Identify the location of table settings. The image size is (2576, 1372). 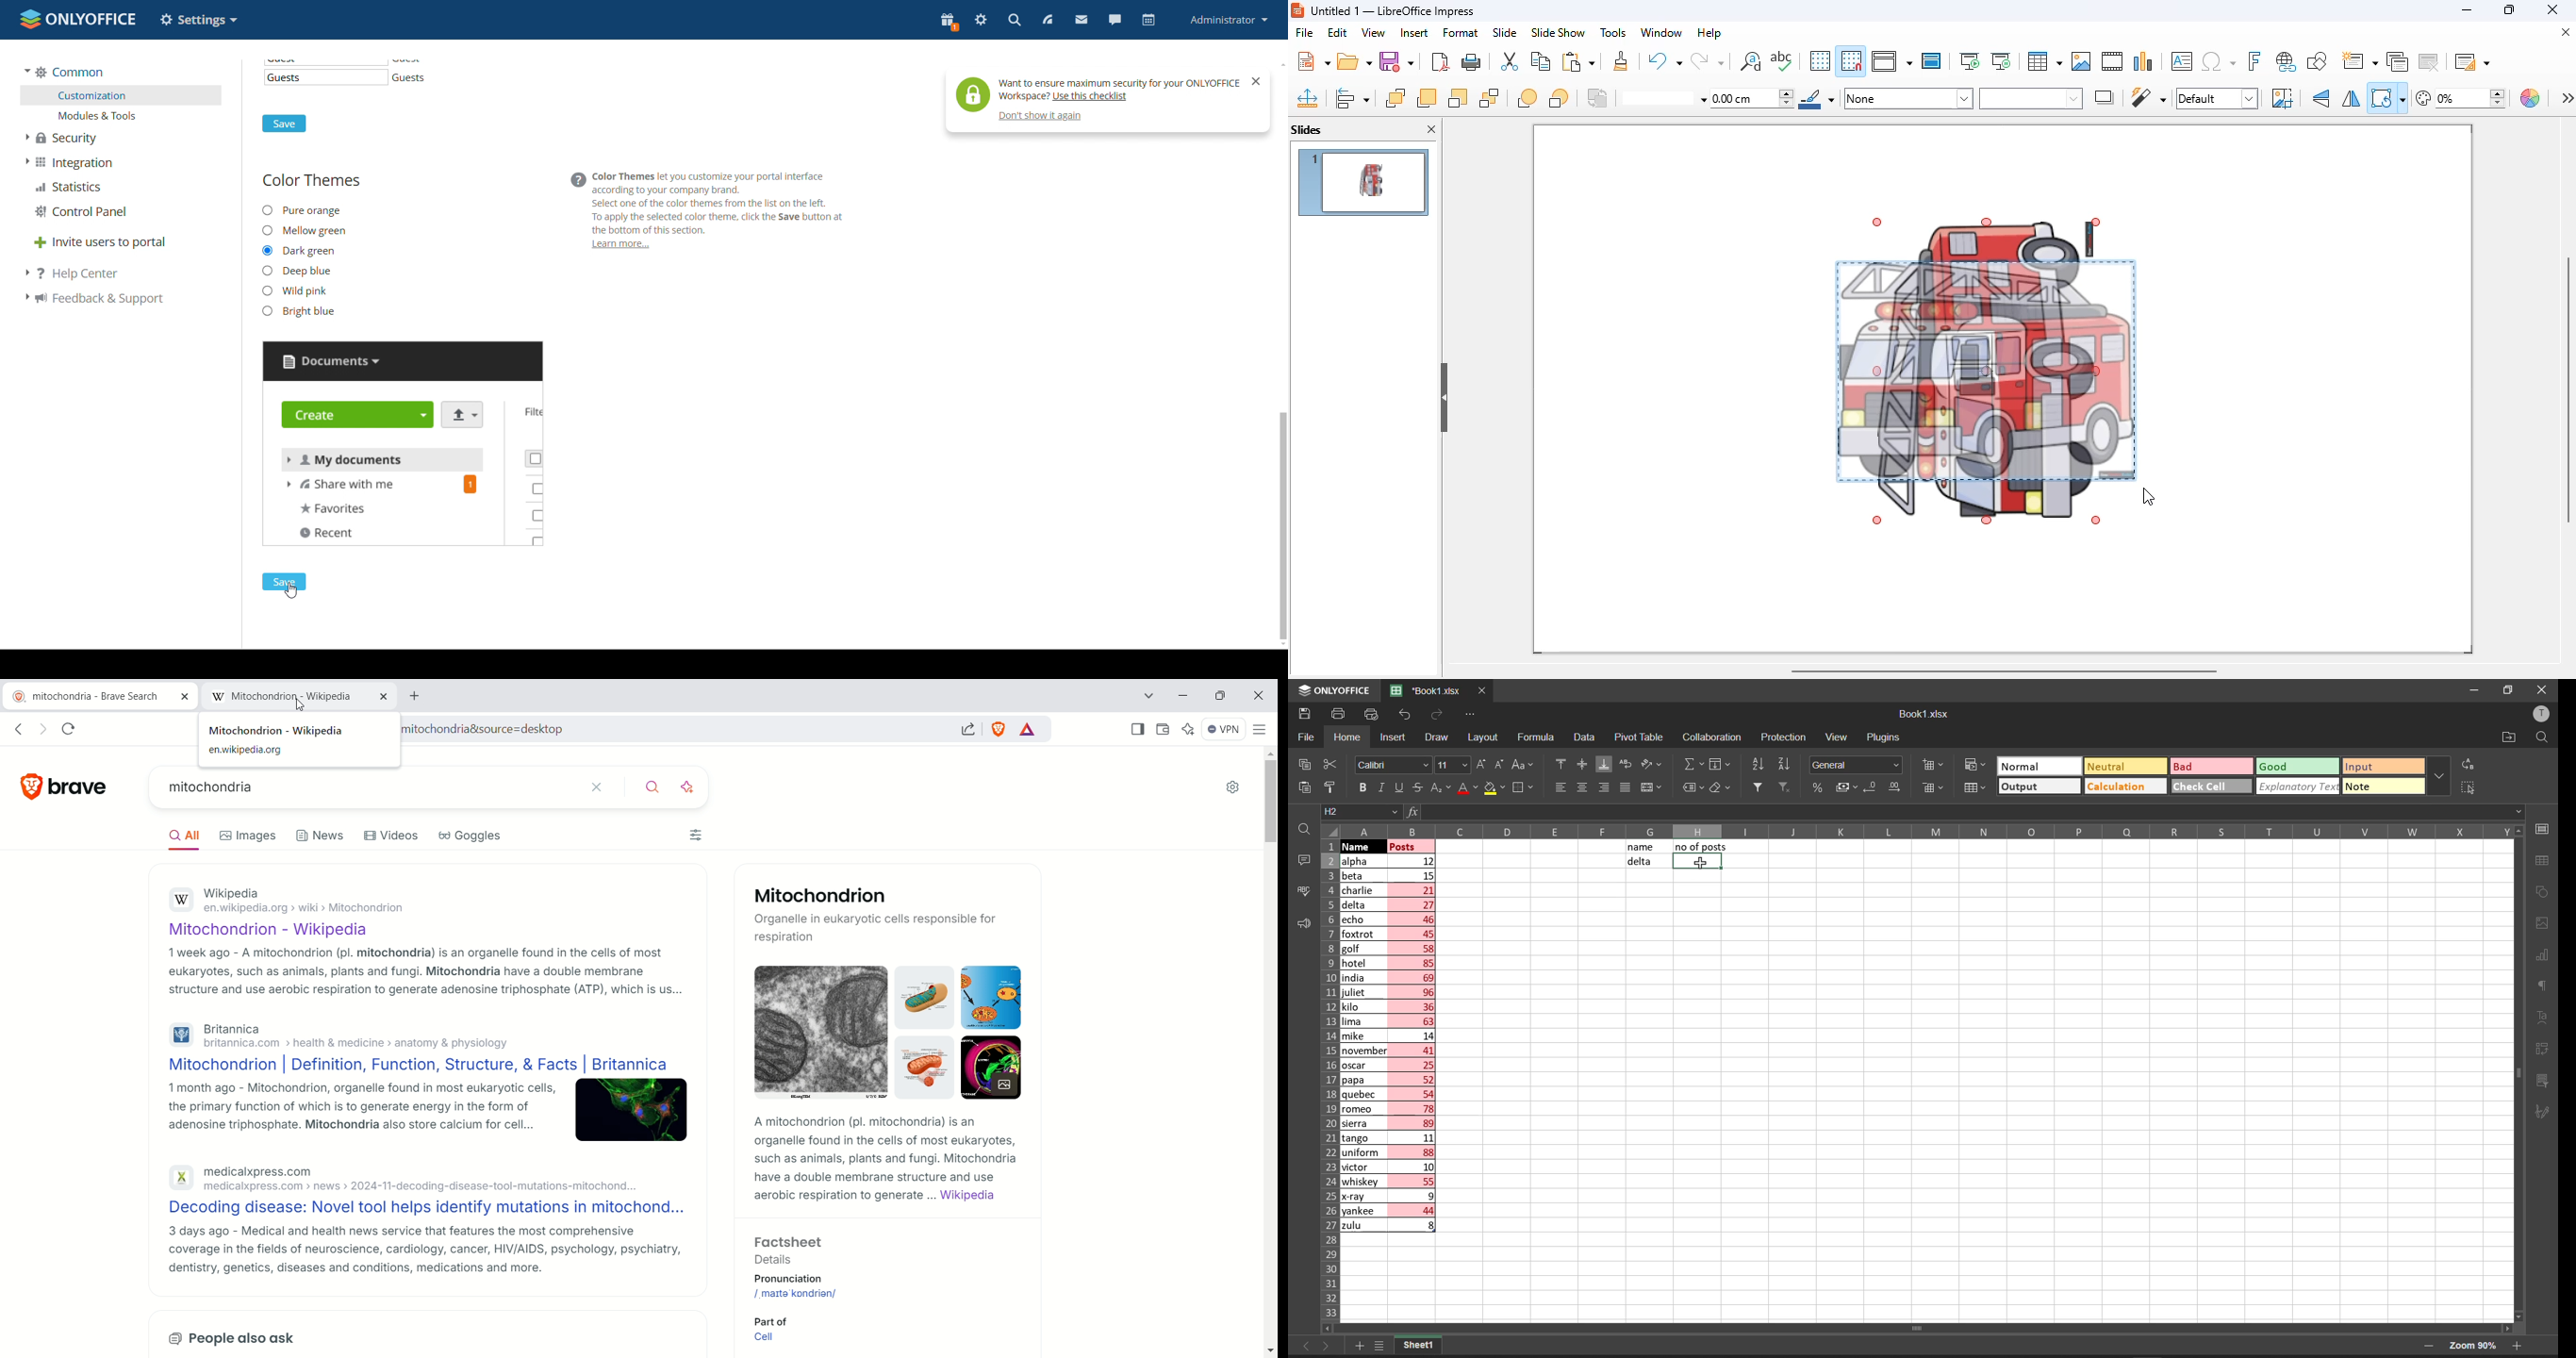
(2547, 861).